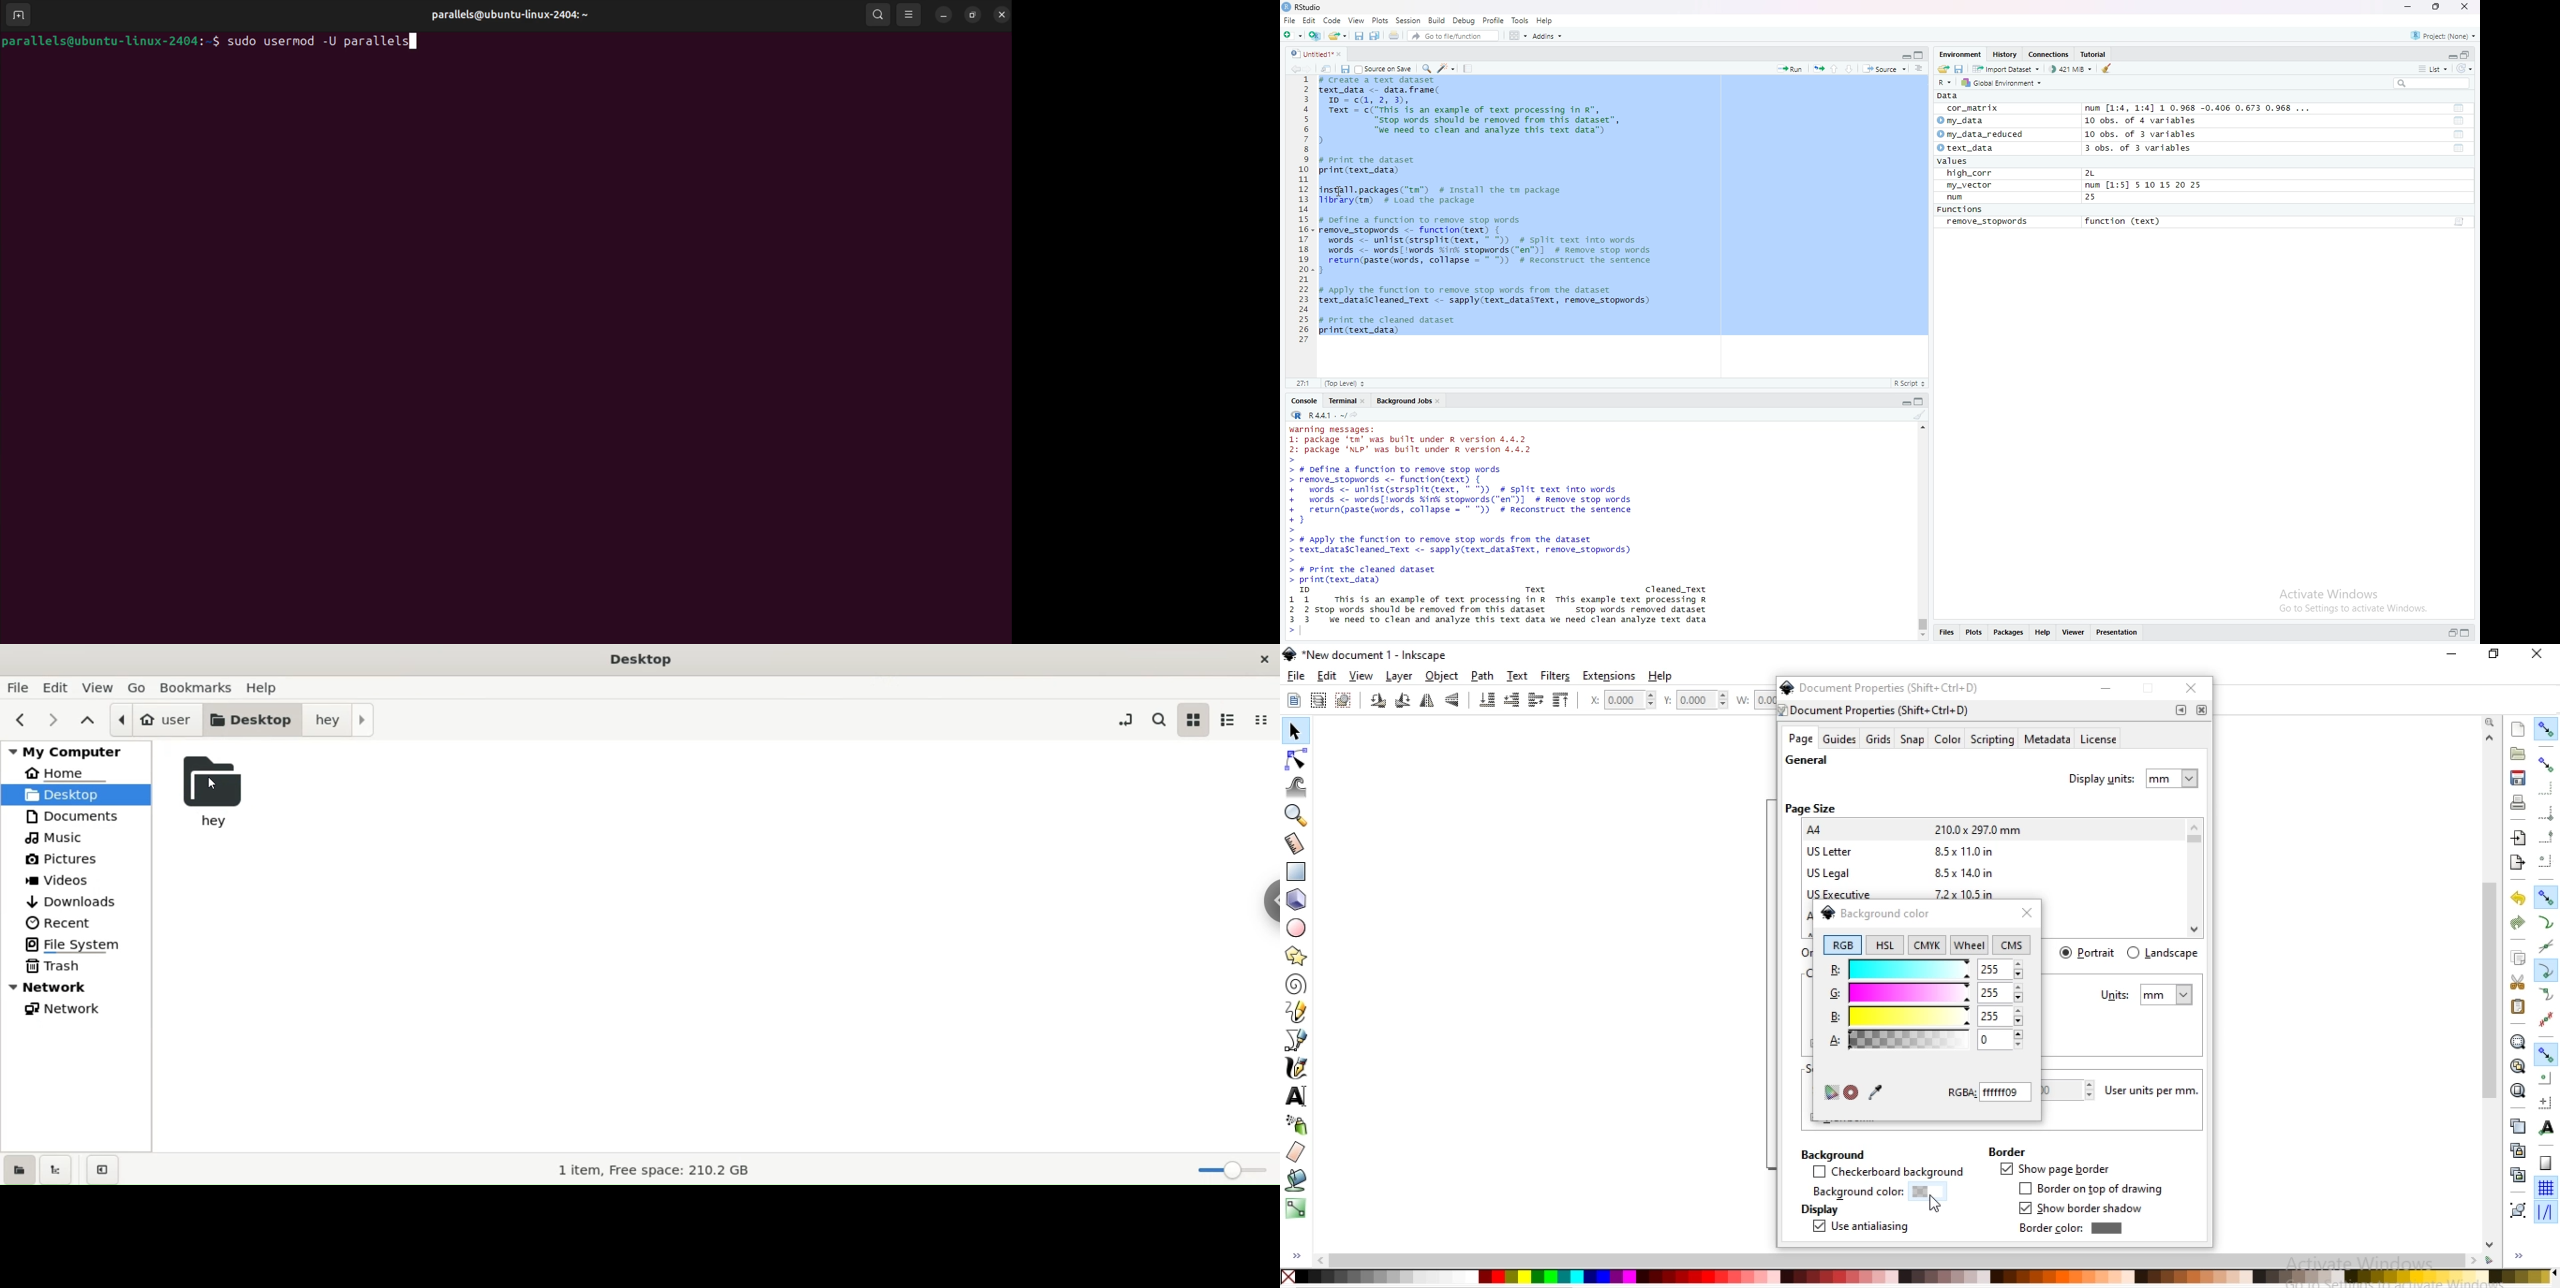  Describe the element at coordinates (2073, 631) in the screenshot. I see `viewer` at that location.